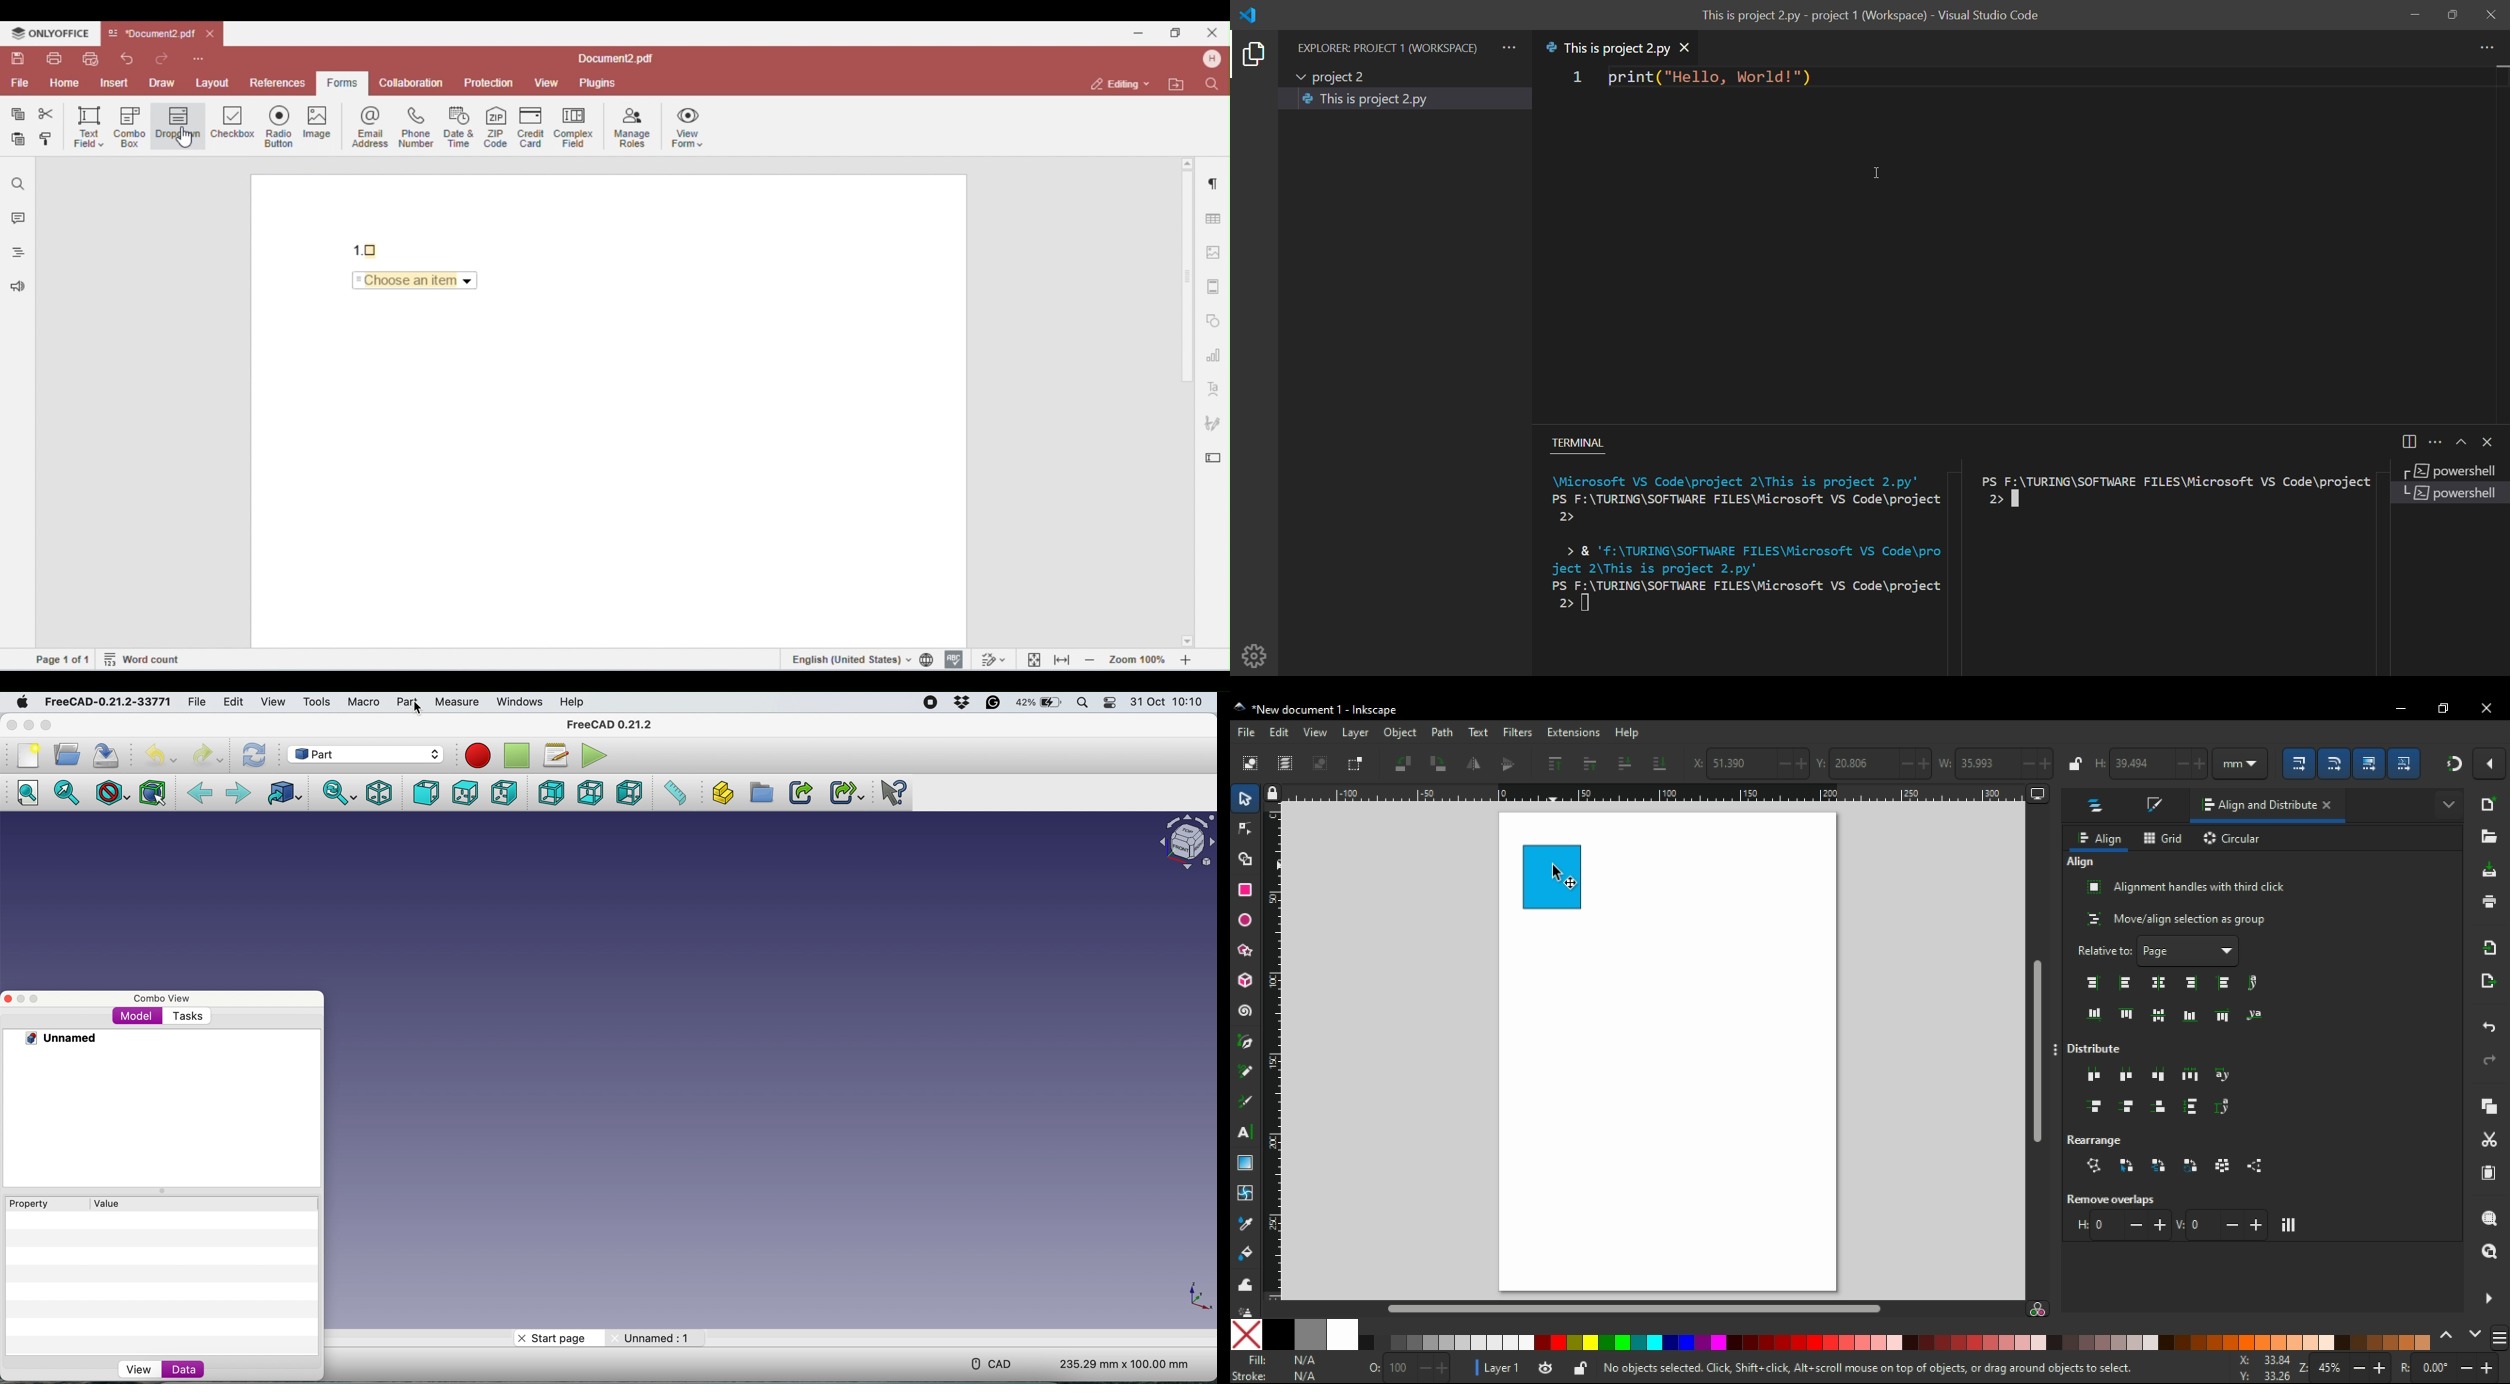 The image size is (2520, 1400). I want to click on Undo, so click(160, 756).